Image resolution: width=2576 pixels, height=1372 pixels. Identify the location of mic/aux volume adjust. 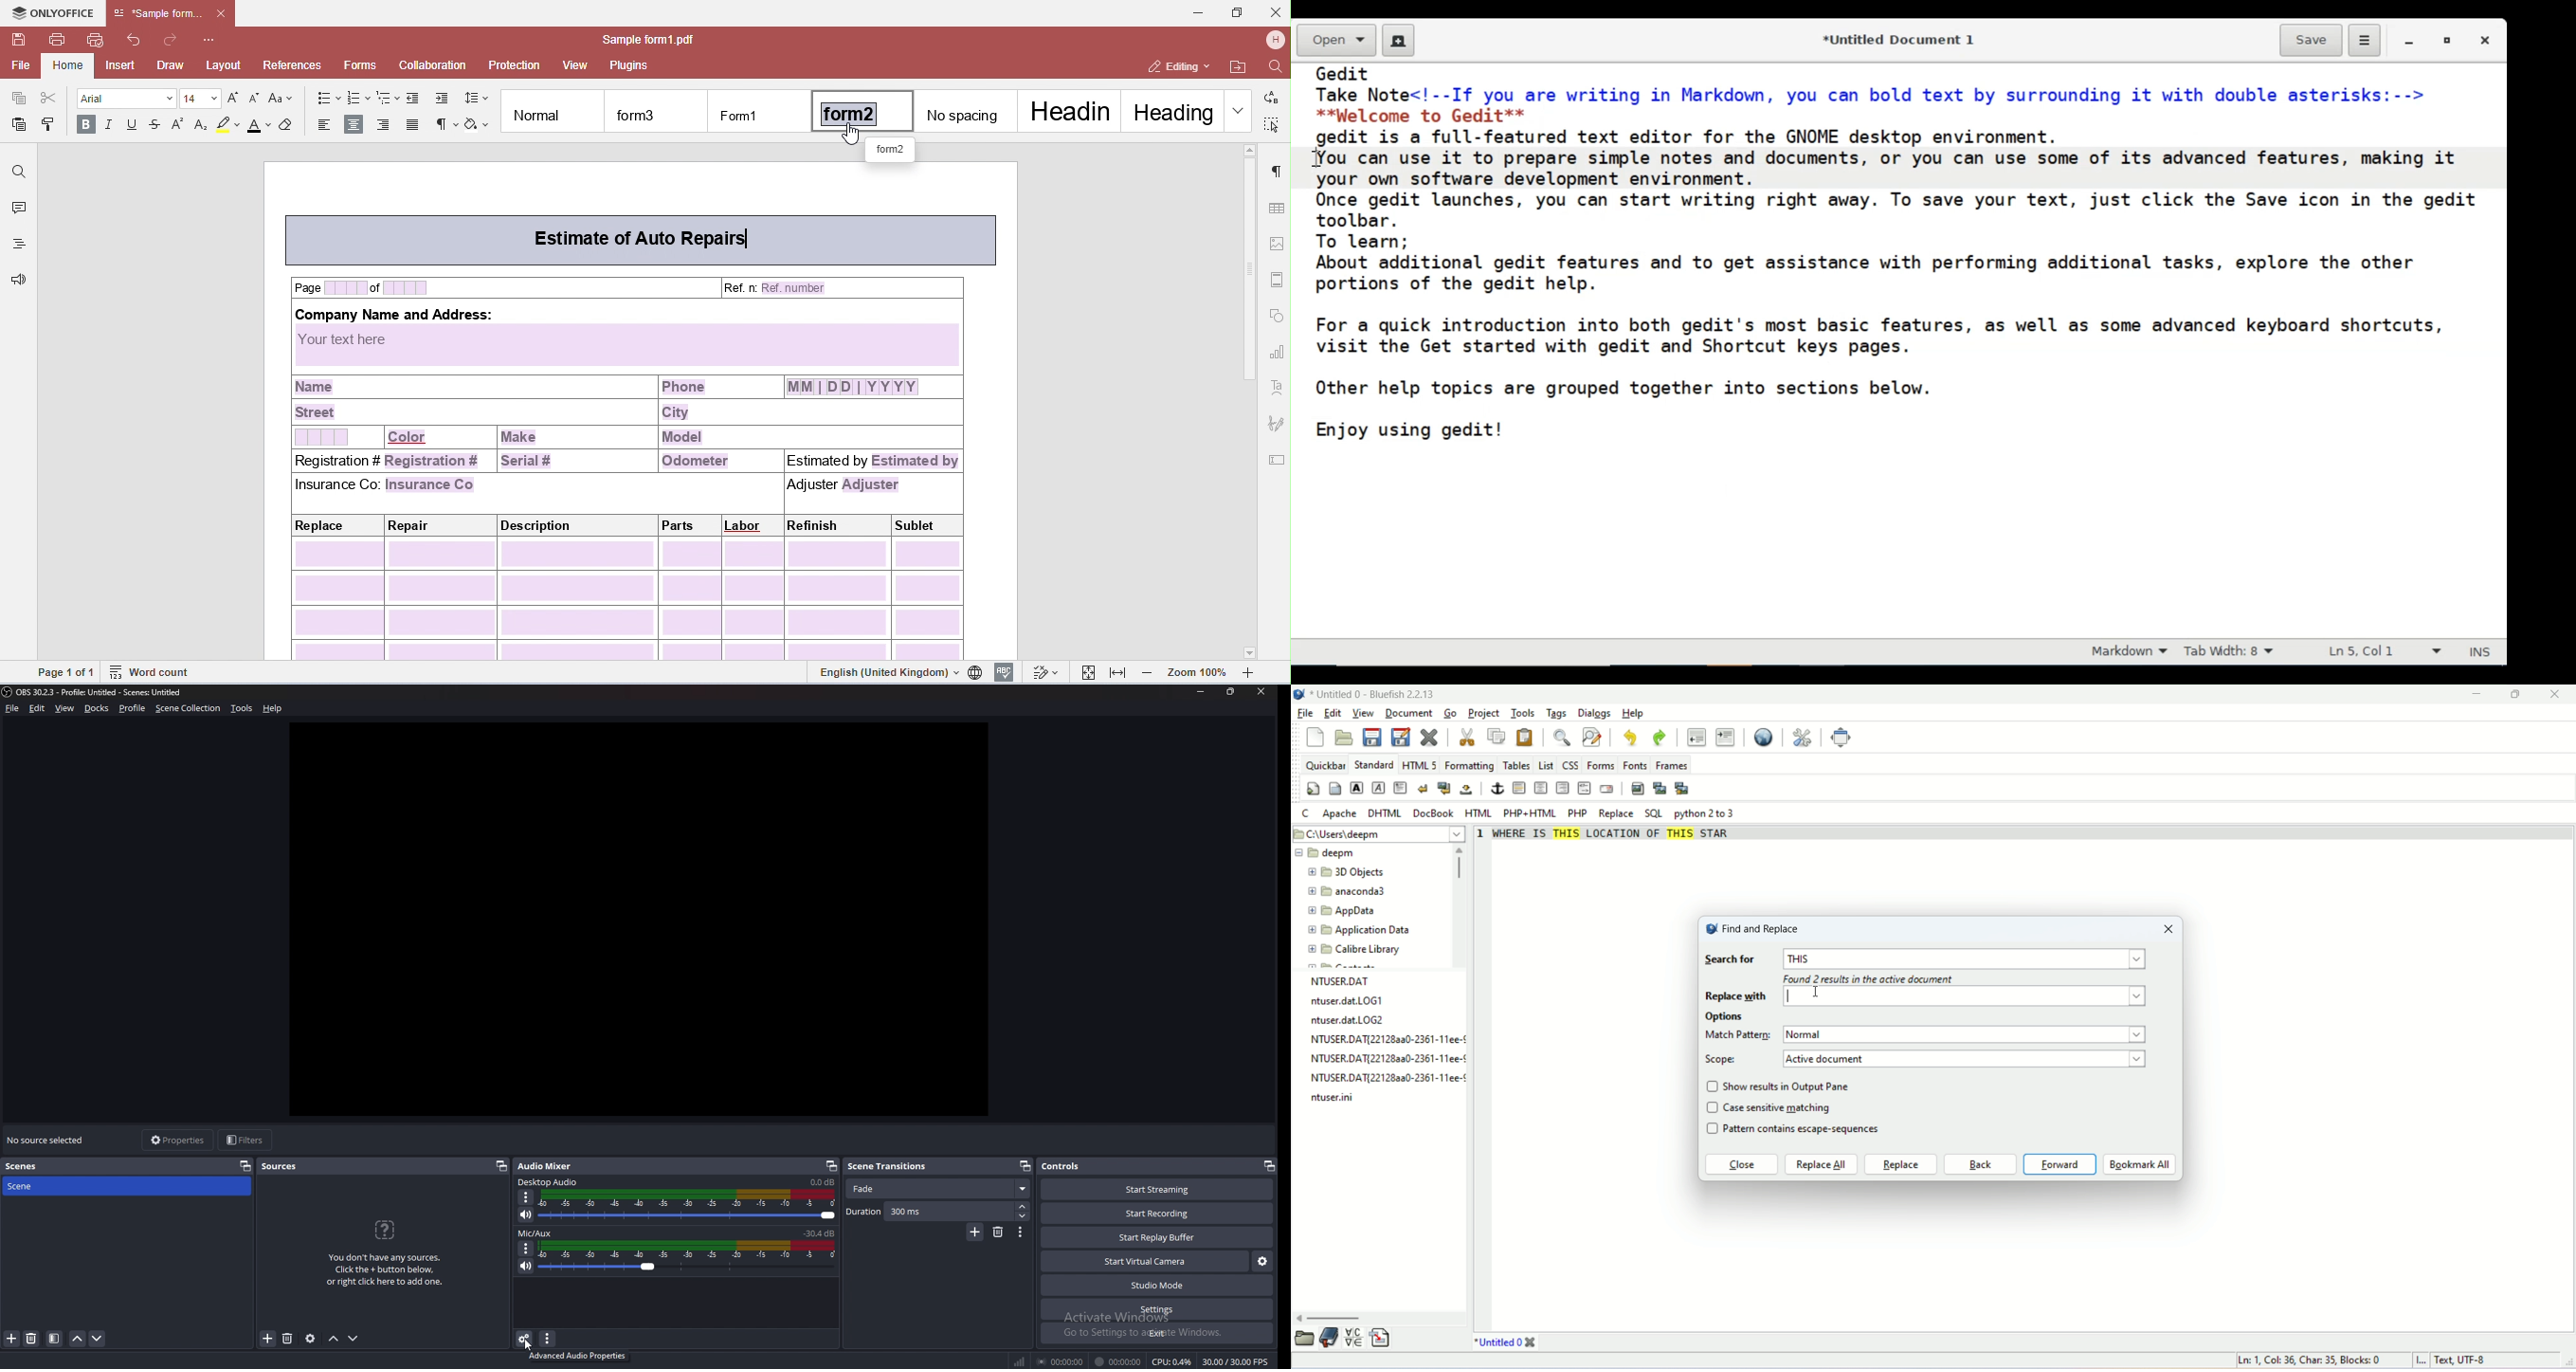
(689, 1257).